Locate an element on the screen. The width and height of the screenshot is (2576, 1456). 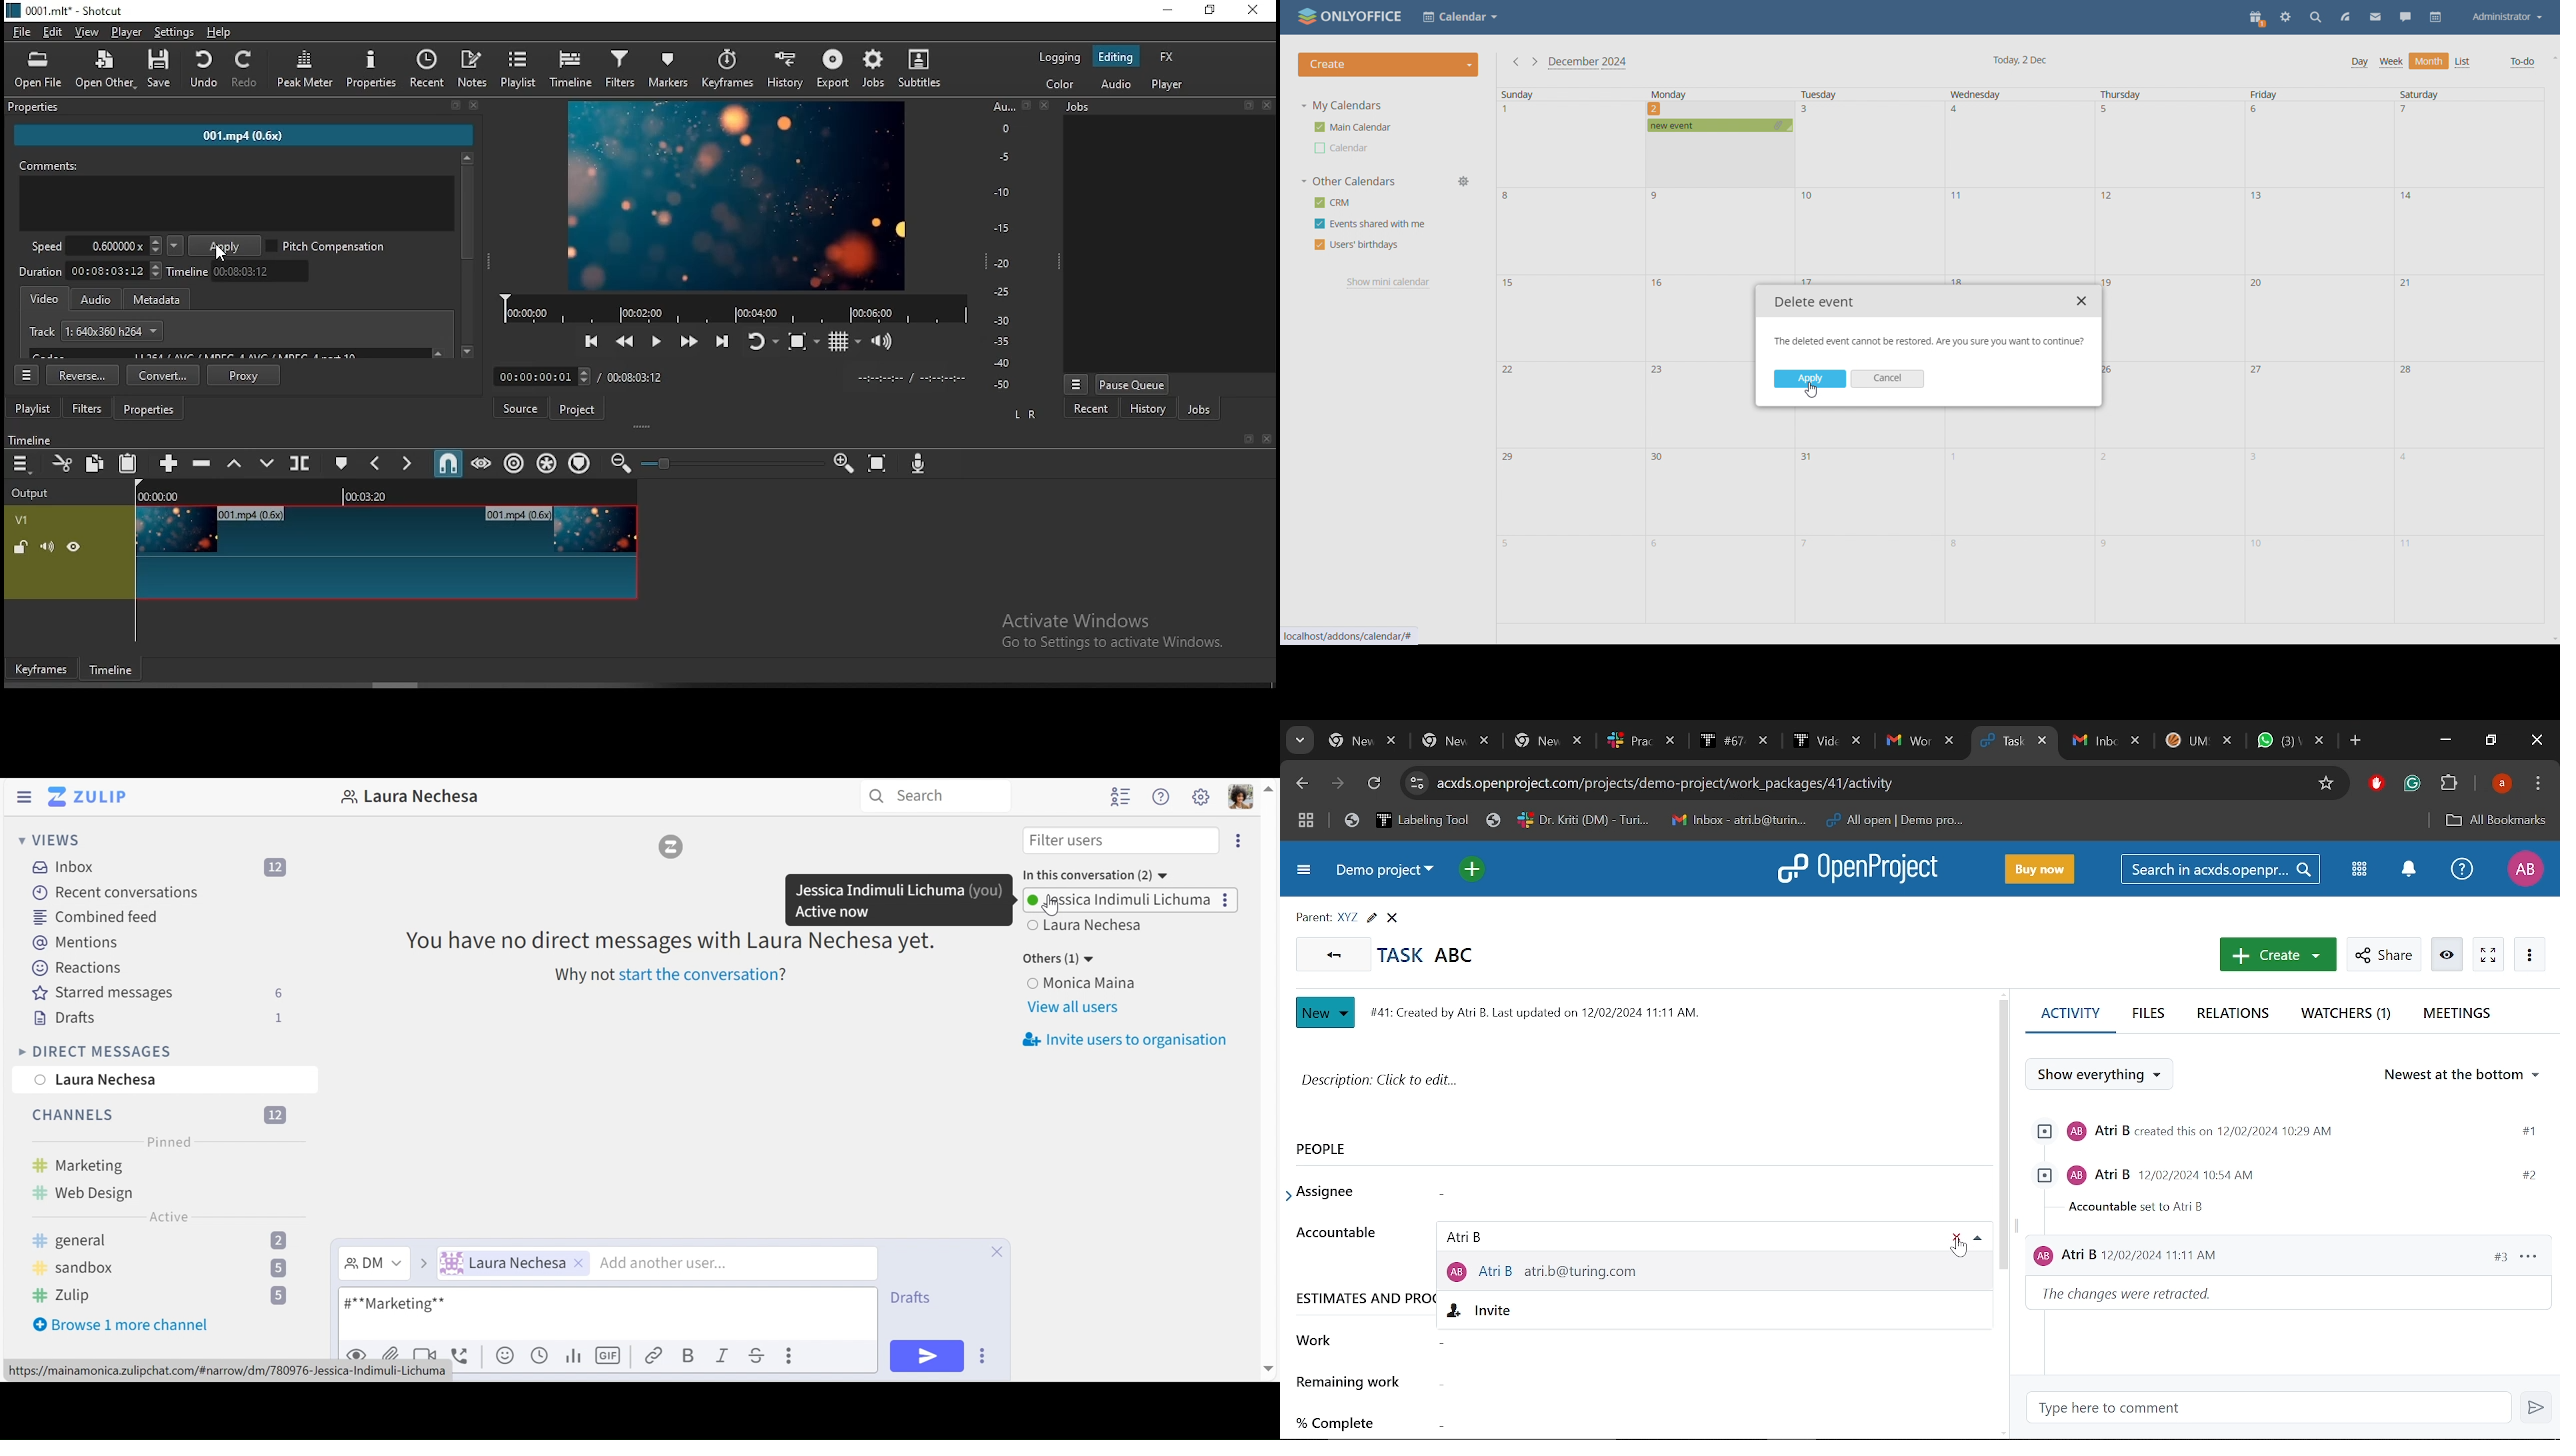
(un)mute is located at coordinates (53, 548).